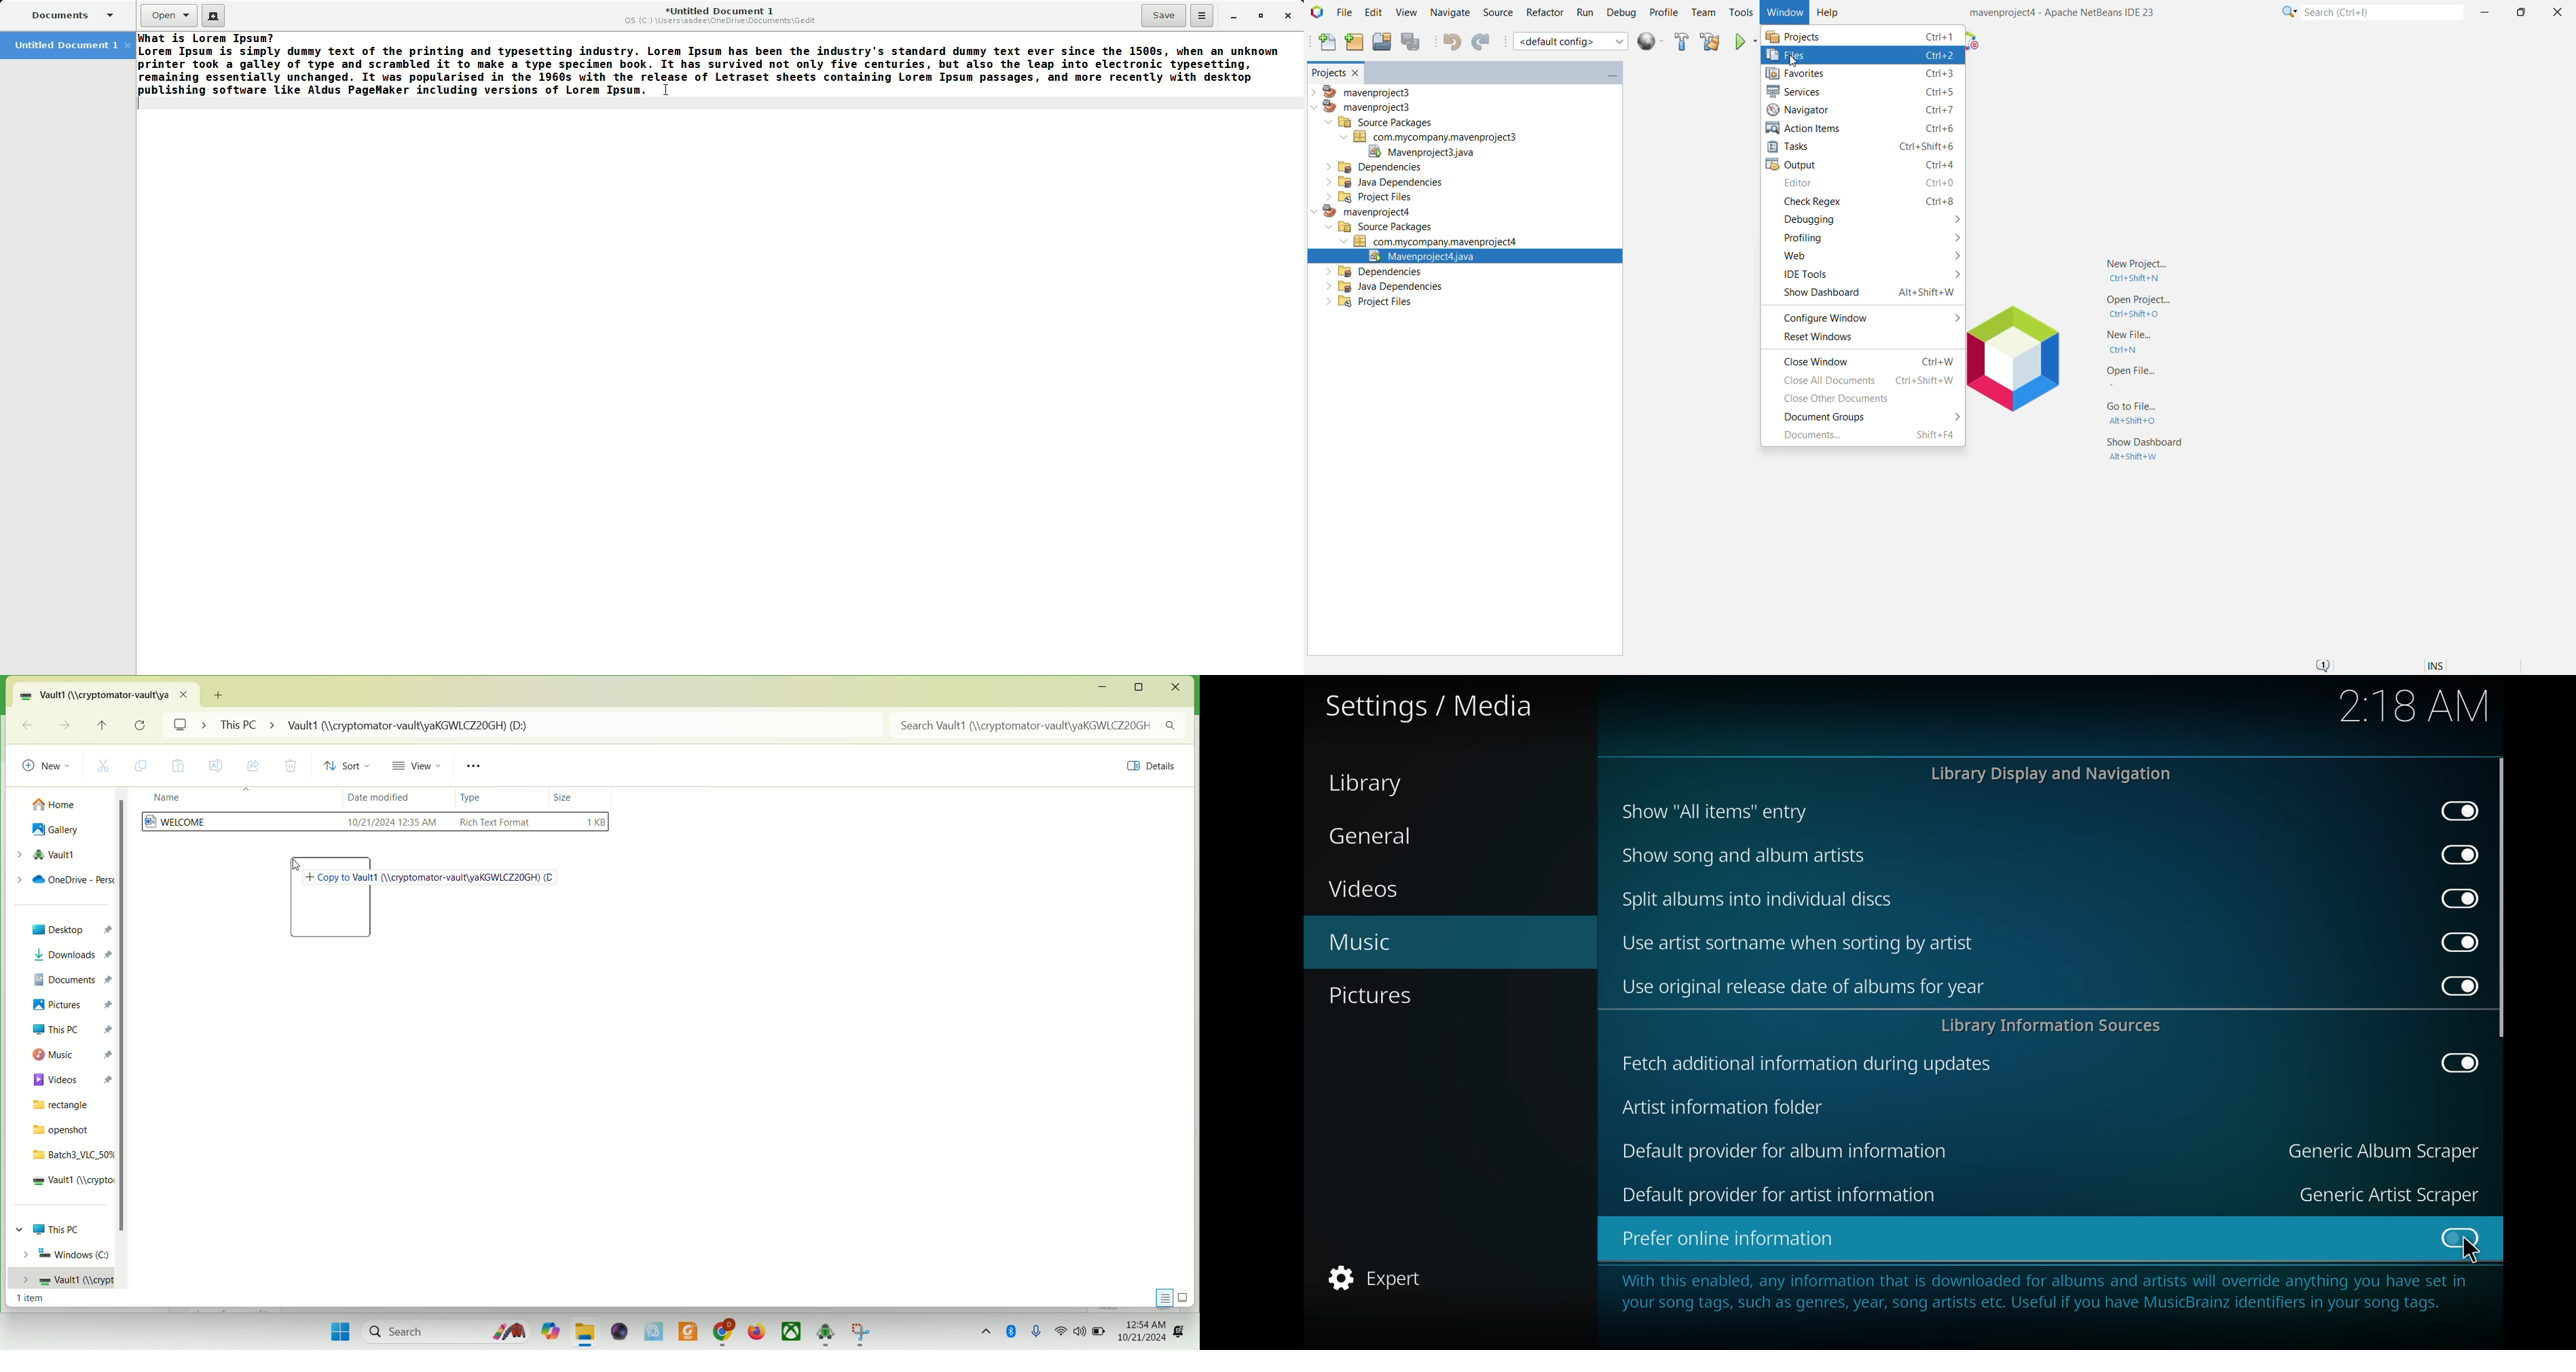 This screenshot has height=1372, width=2576. I want to click on prefer online information, so click(1737, 1238).